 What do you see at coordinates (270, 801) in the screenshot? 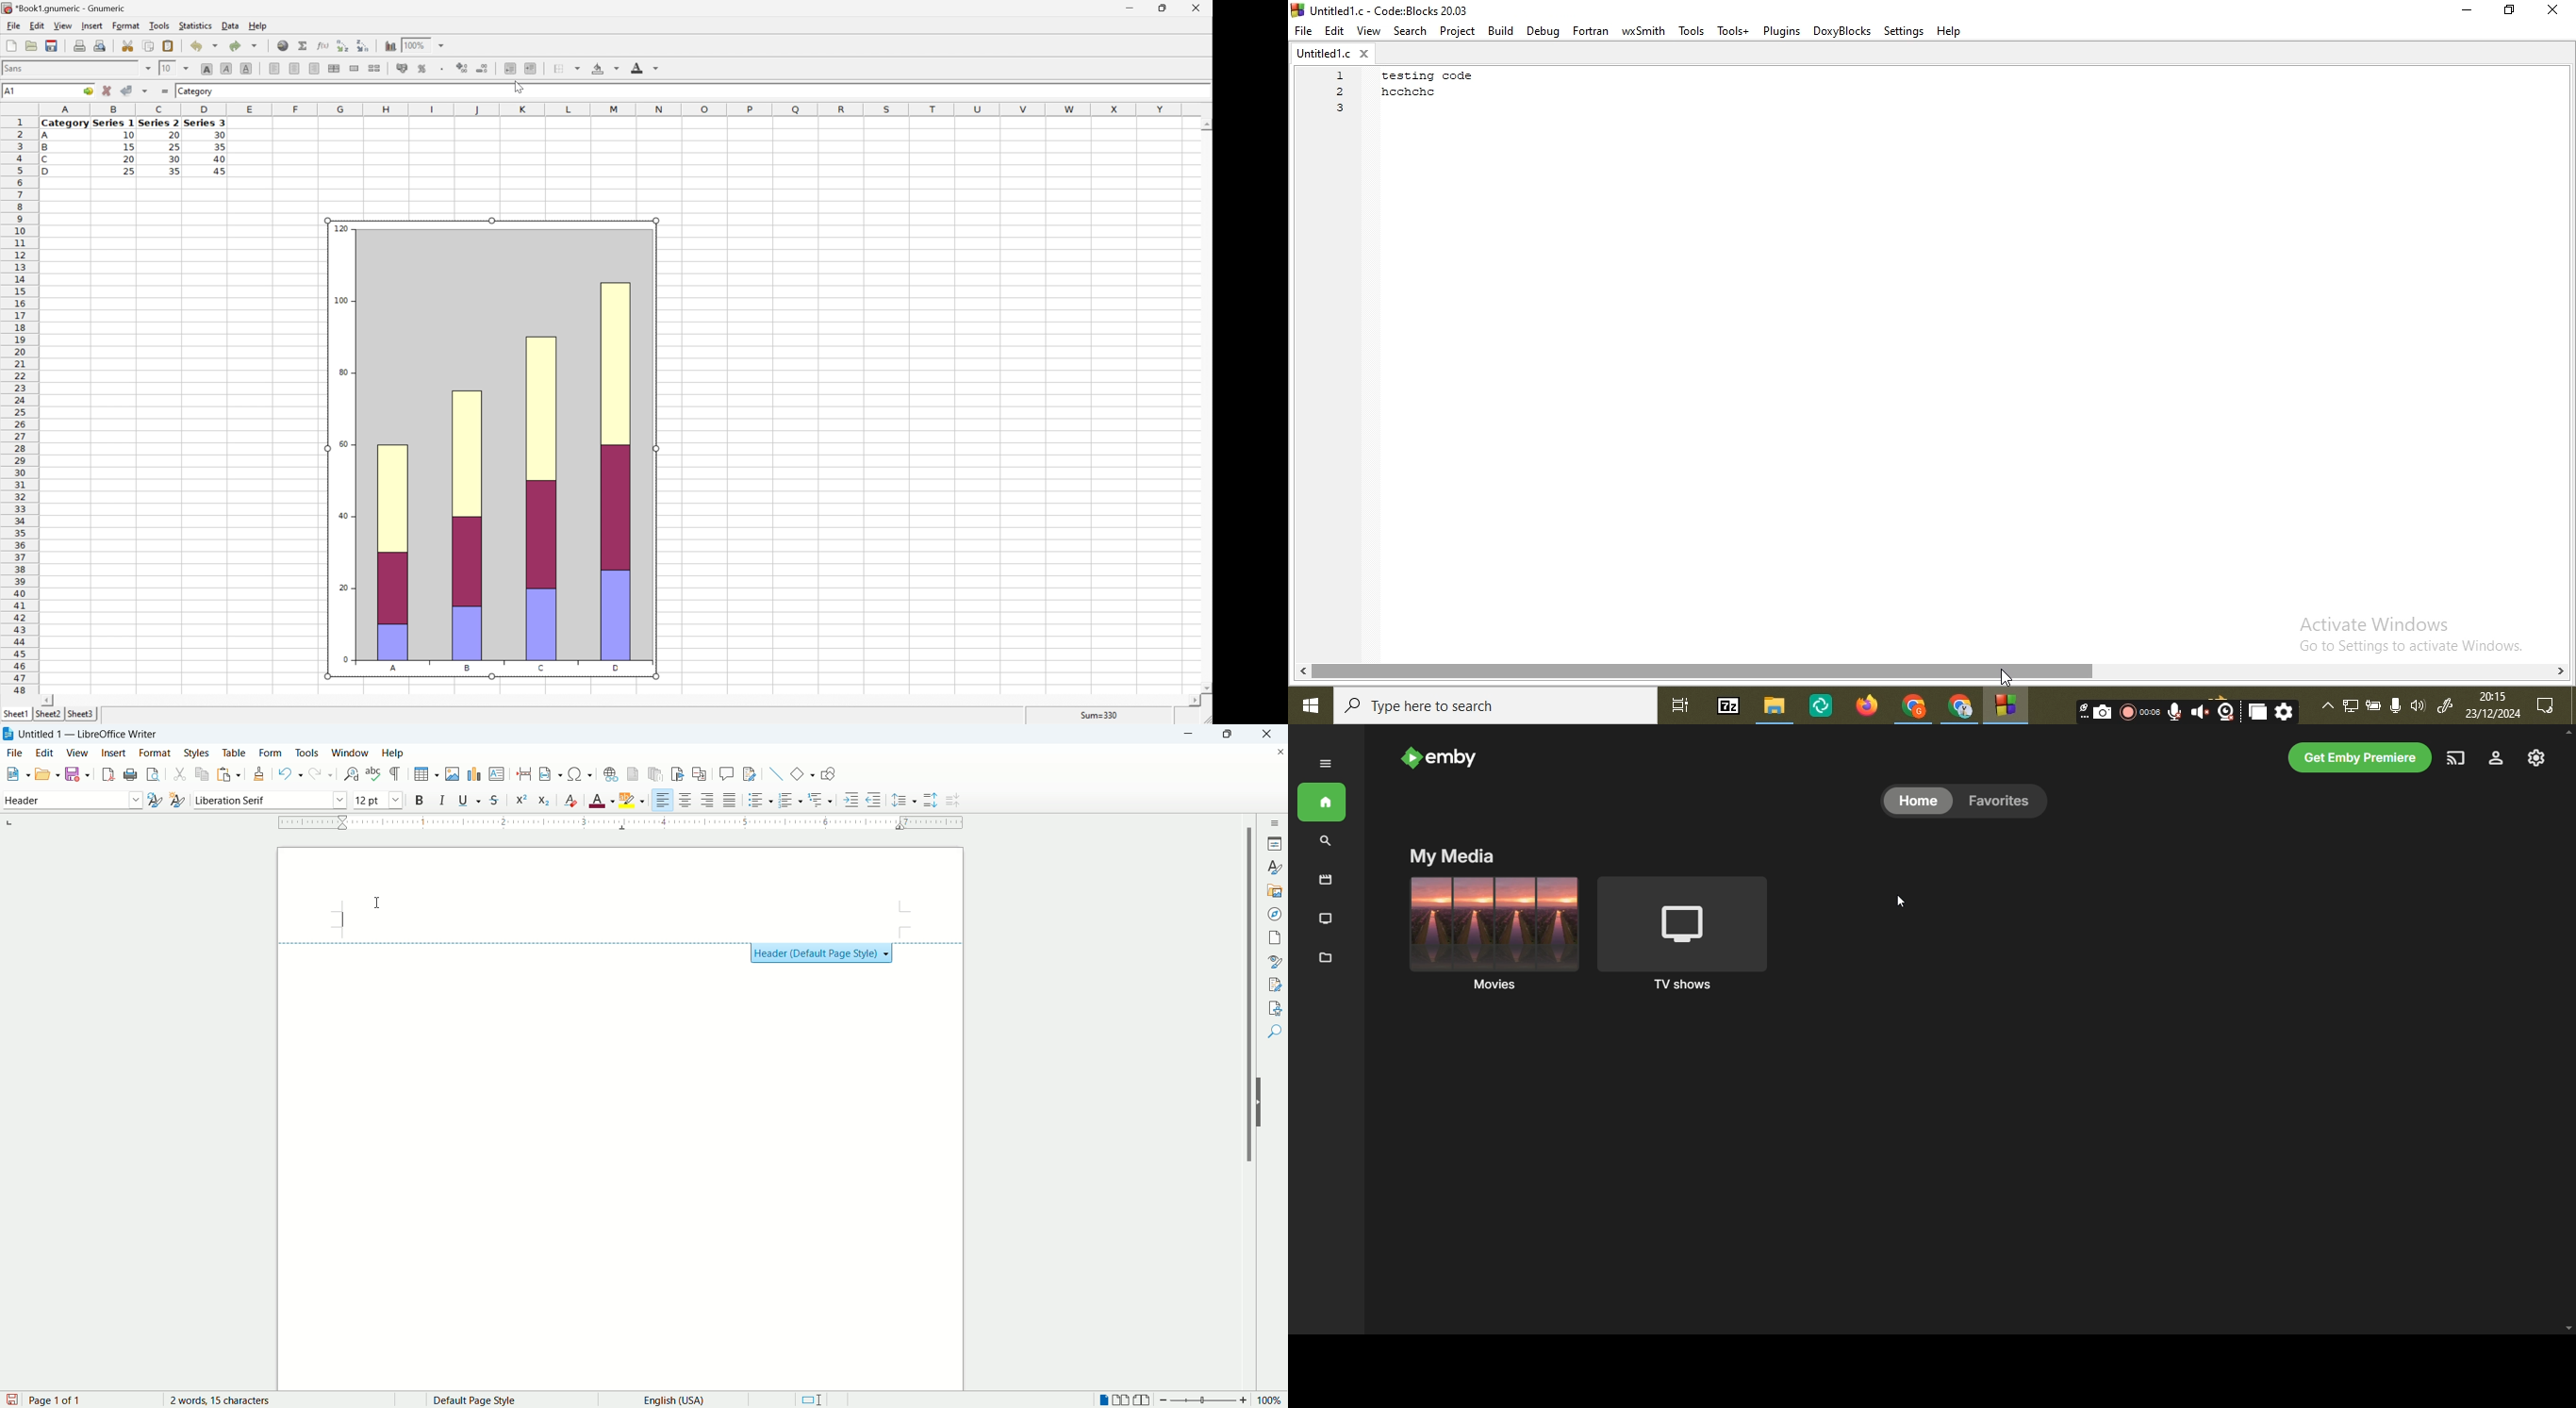
I see `font name` at bounding box center [270, 801].